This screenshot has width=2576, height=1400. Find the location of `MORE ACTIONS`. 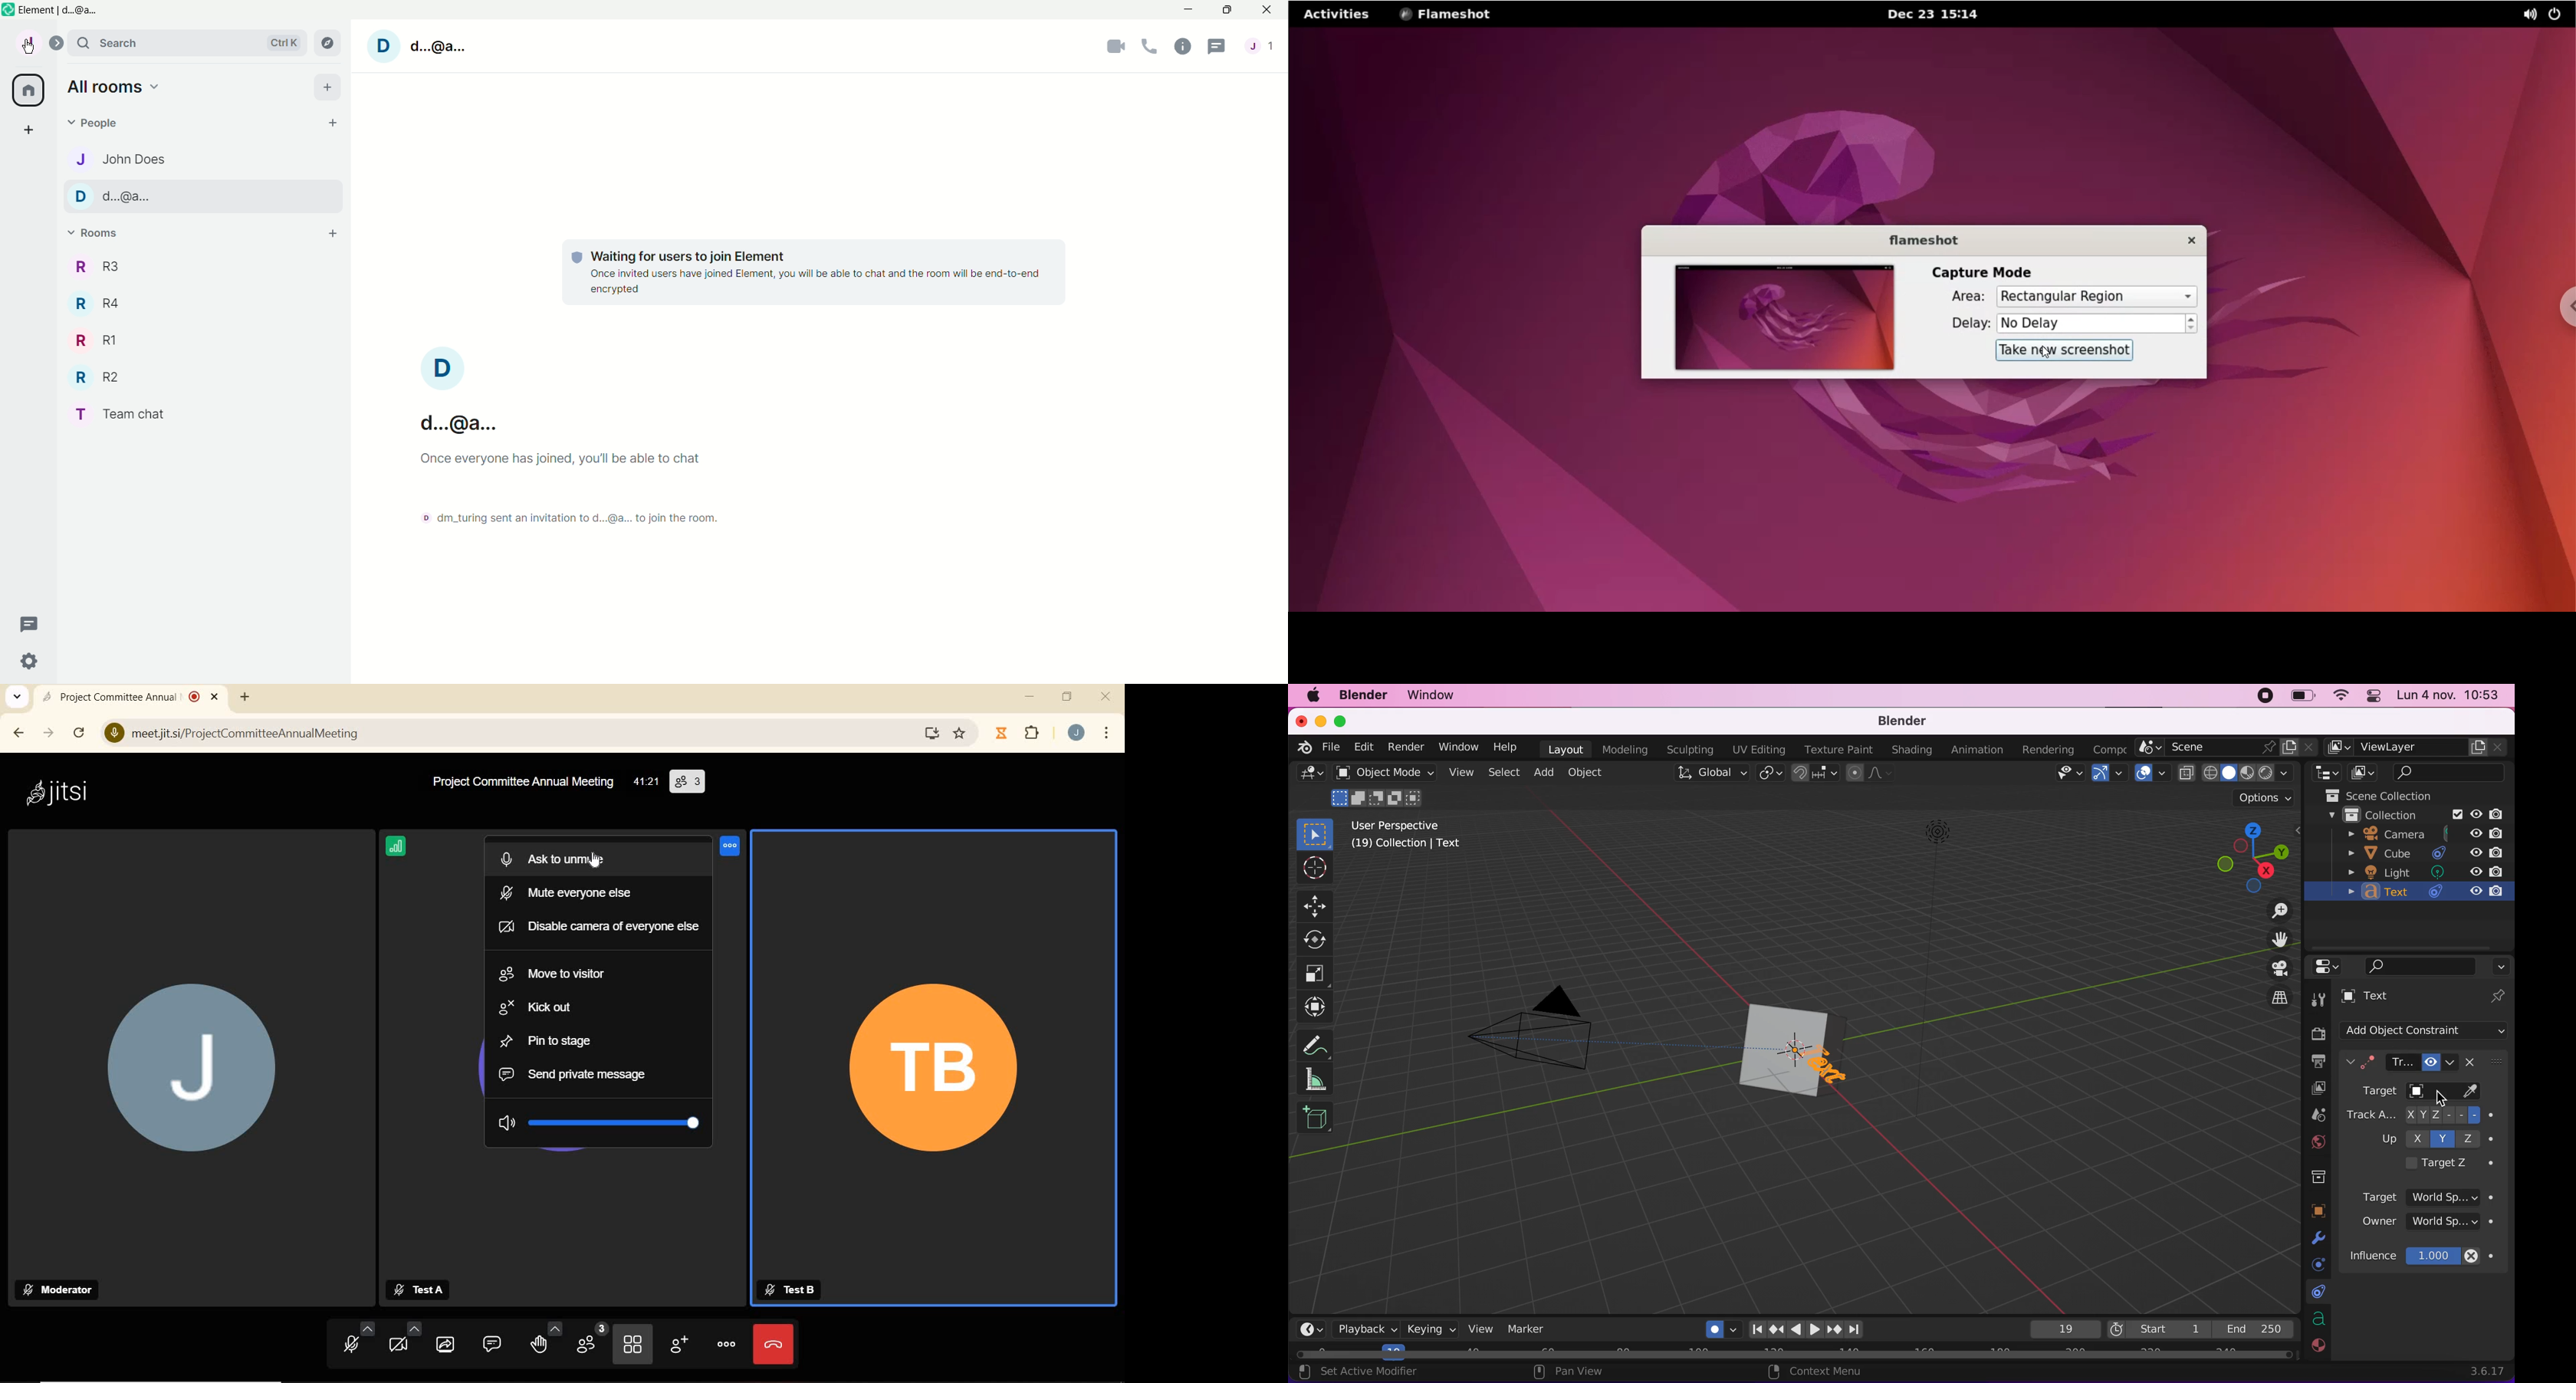

MORE ACTIONS is located at coordinates (724, 1343).